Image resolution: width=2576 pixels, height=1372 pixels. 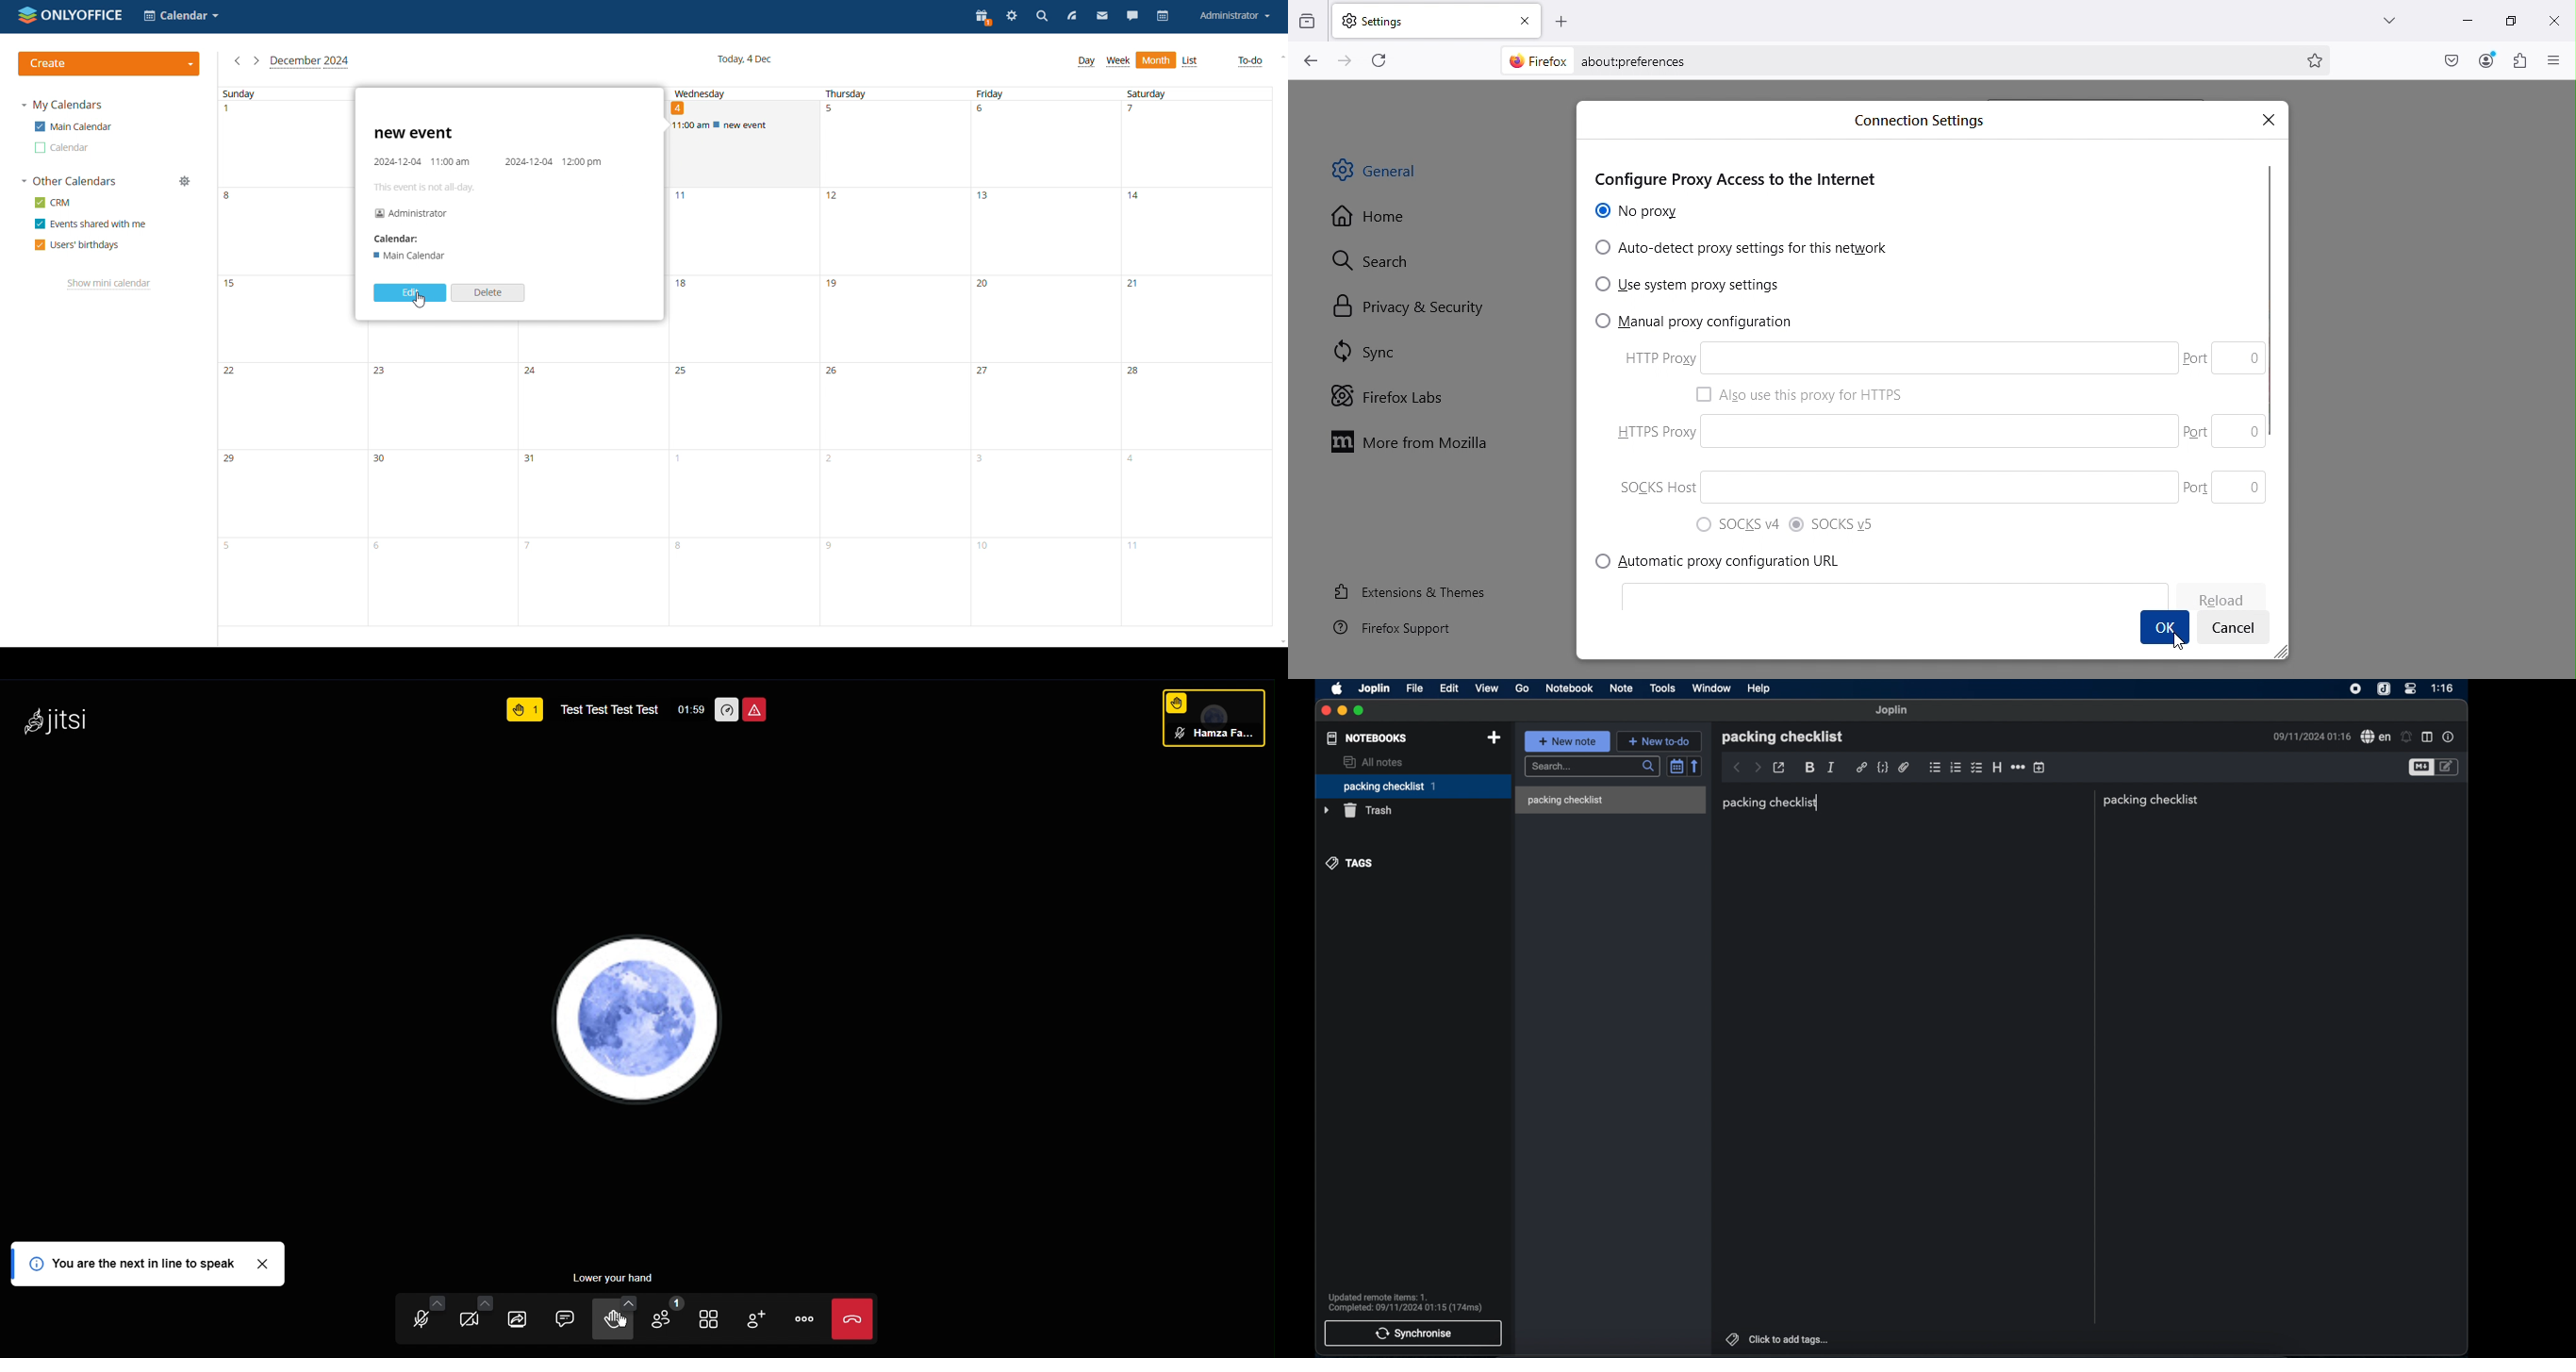 I want to click on delete, so click(x=489, y=293).